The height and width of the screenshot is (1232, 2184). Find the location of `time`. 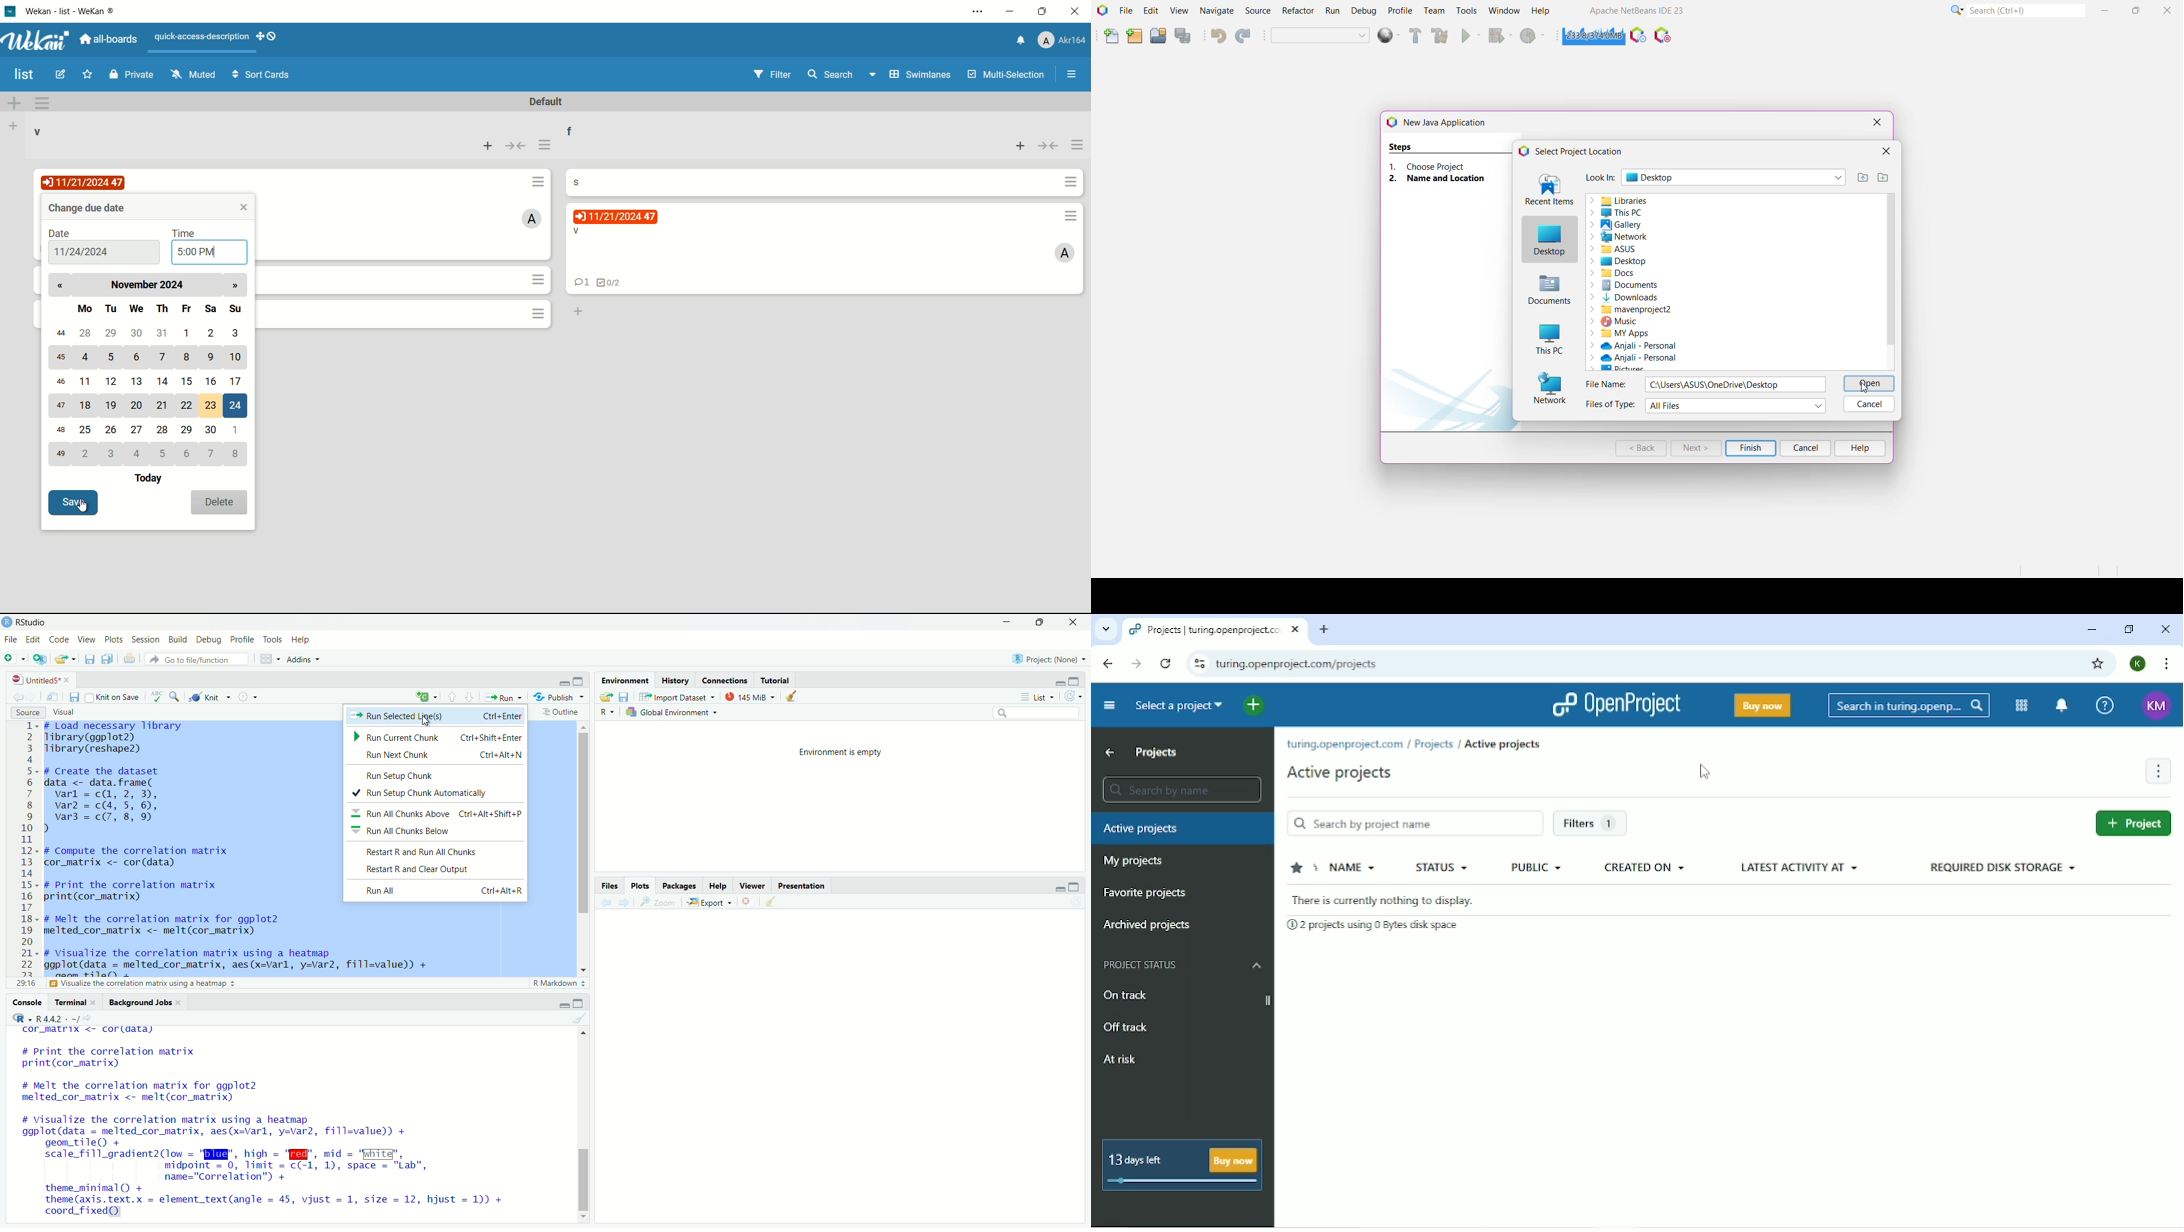

time is located at coordinates (185, 233).